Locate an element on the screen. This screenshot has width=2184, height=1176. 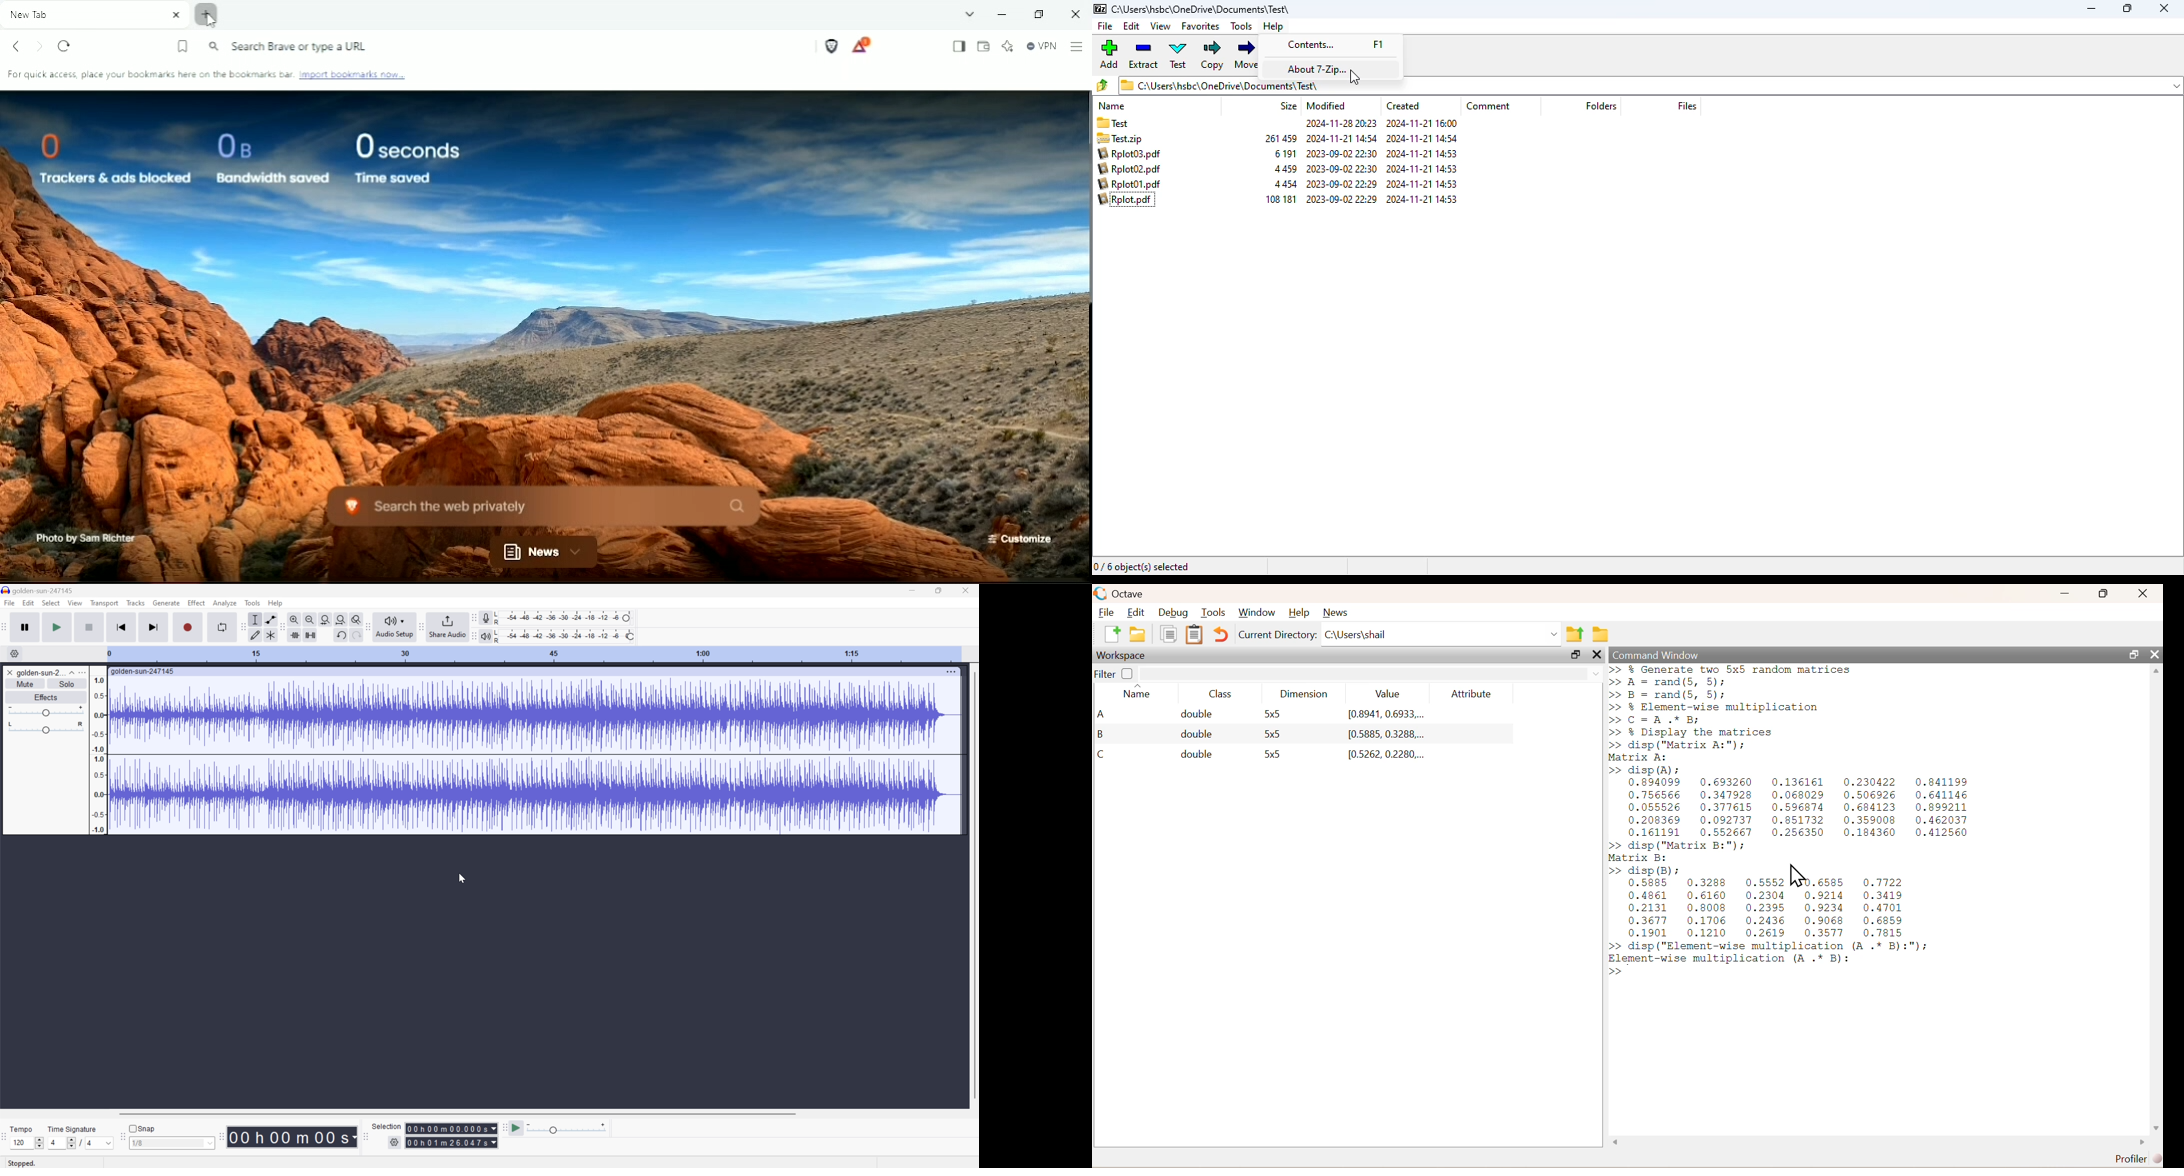
C:\Users\hsbc\OneDrive\Documents\Test\ is located at coordinates (1200, 10).